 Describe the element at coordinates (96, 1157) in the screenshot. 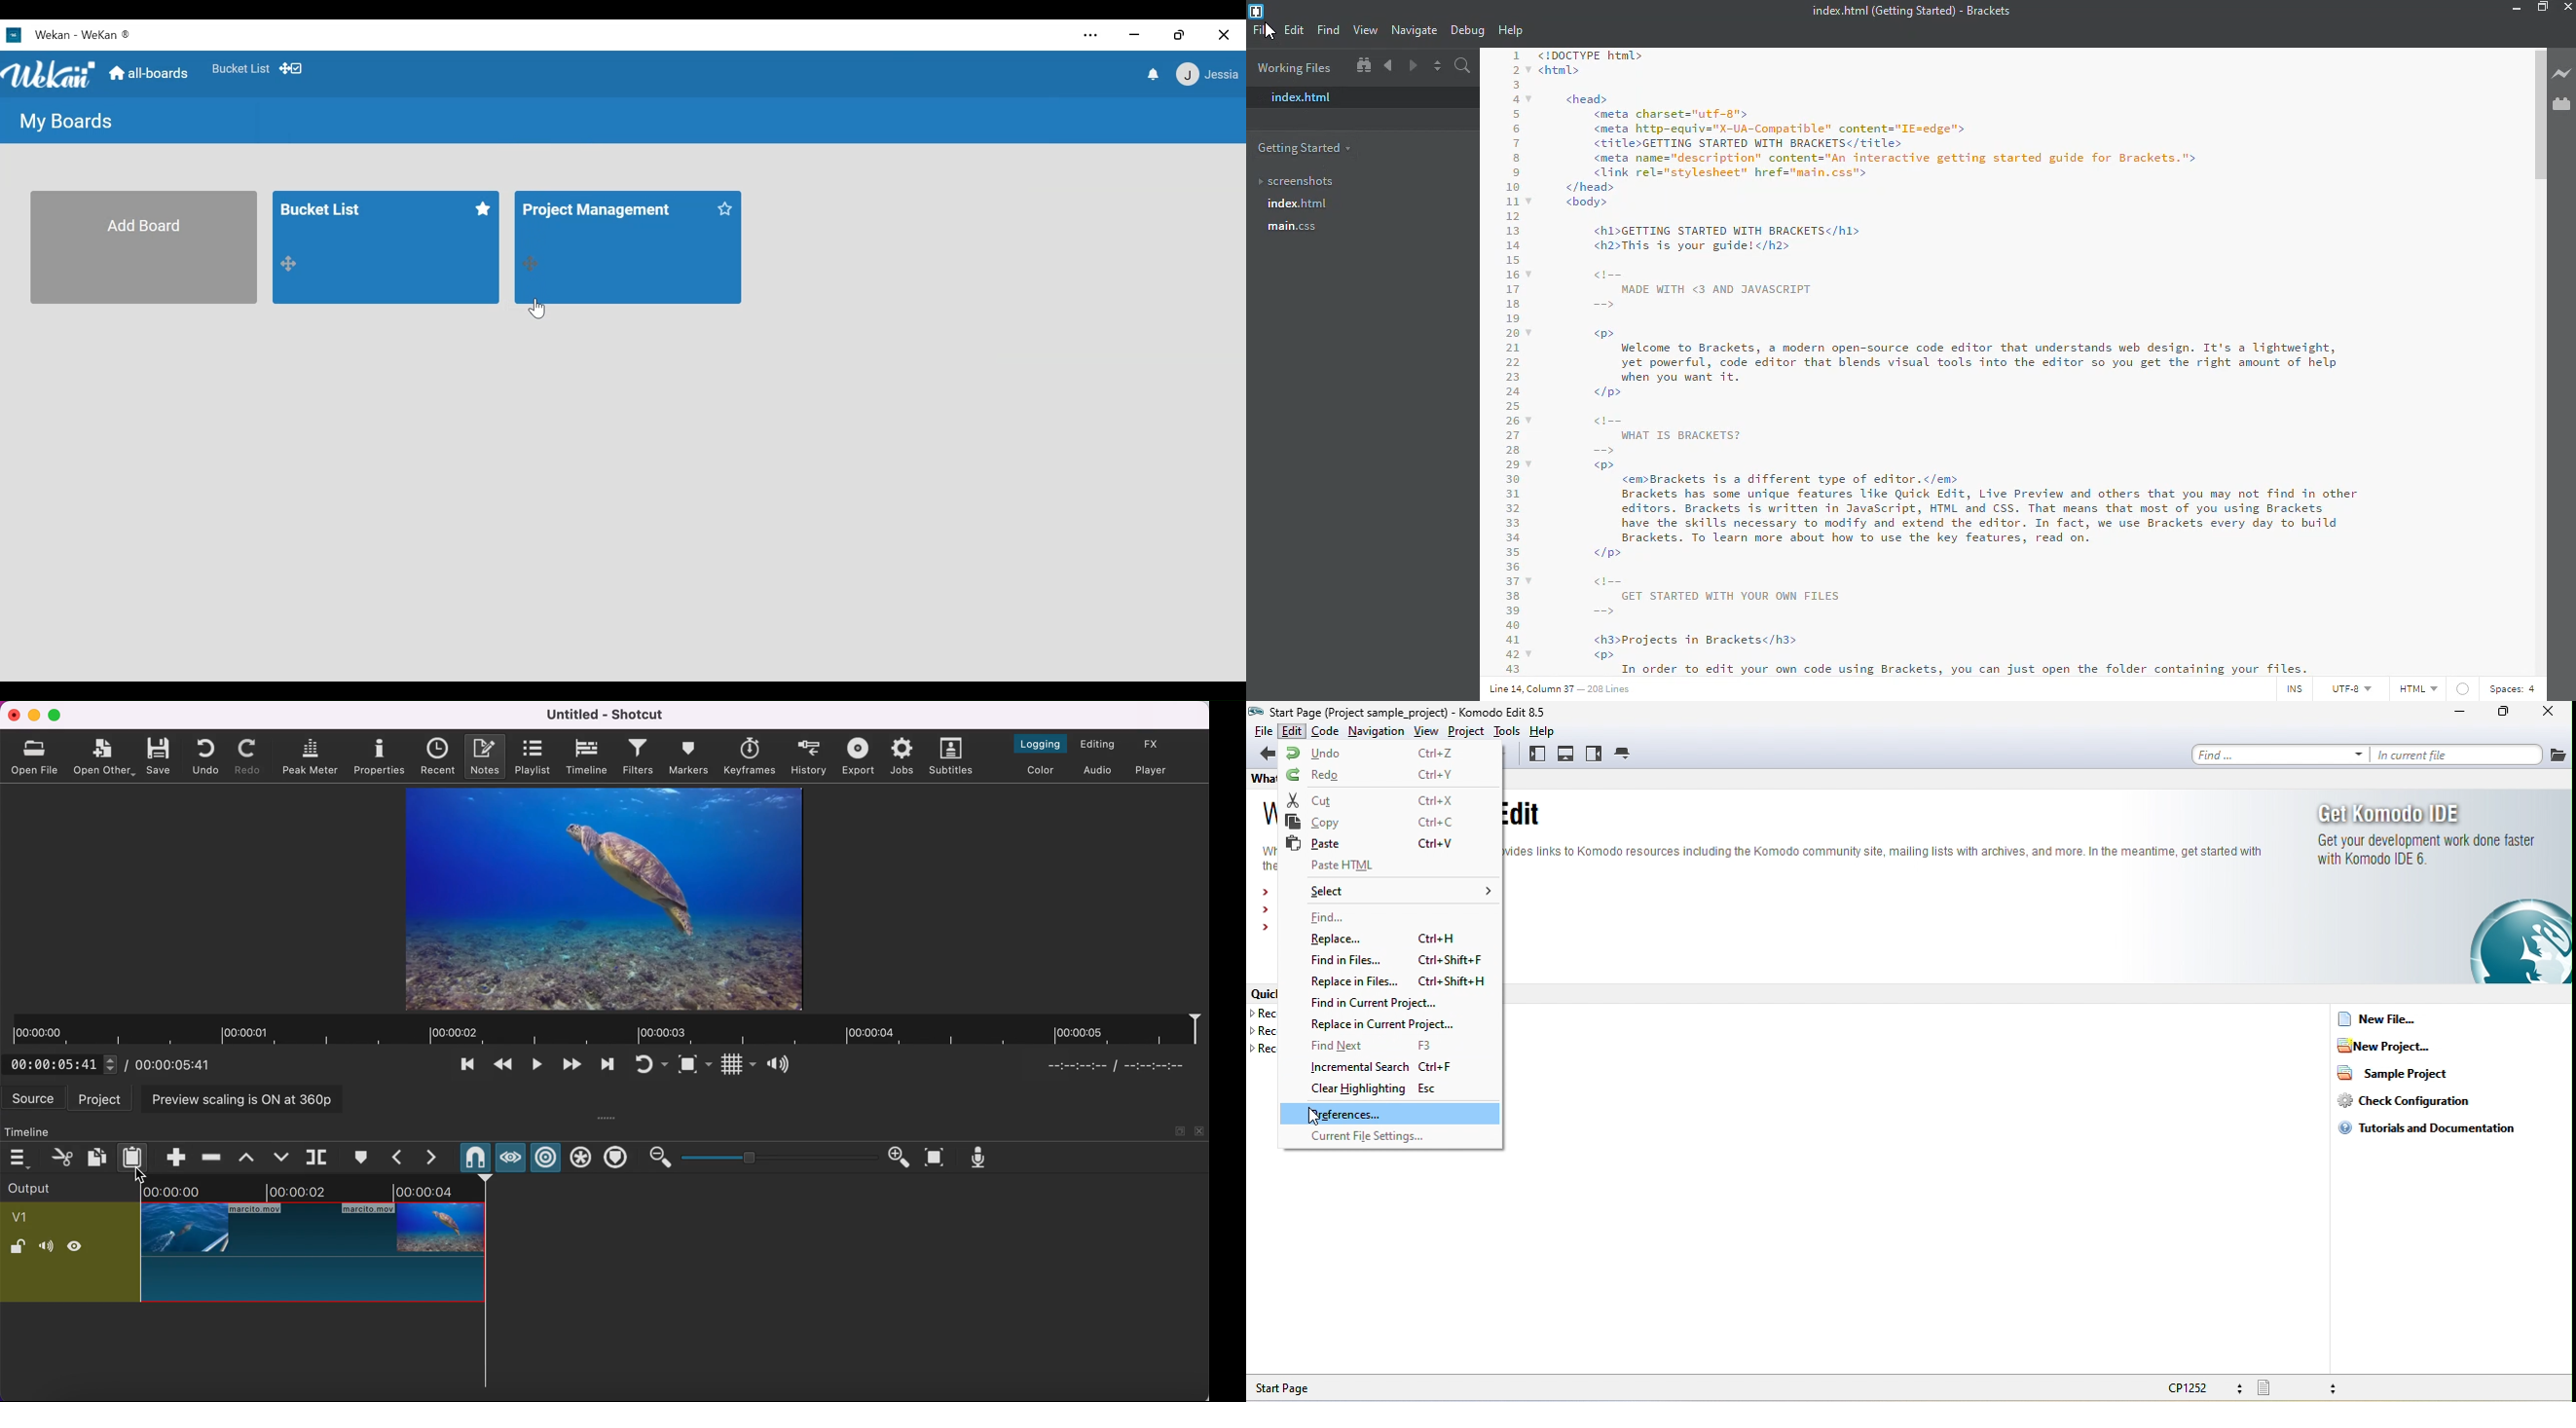

I see `copy checked filters` at that location.